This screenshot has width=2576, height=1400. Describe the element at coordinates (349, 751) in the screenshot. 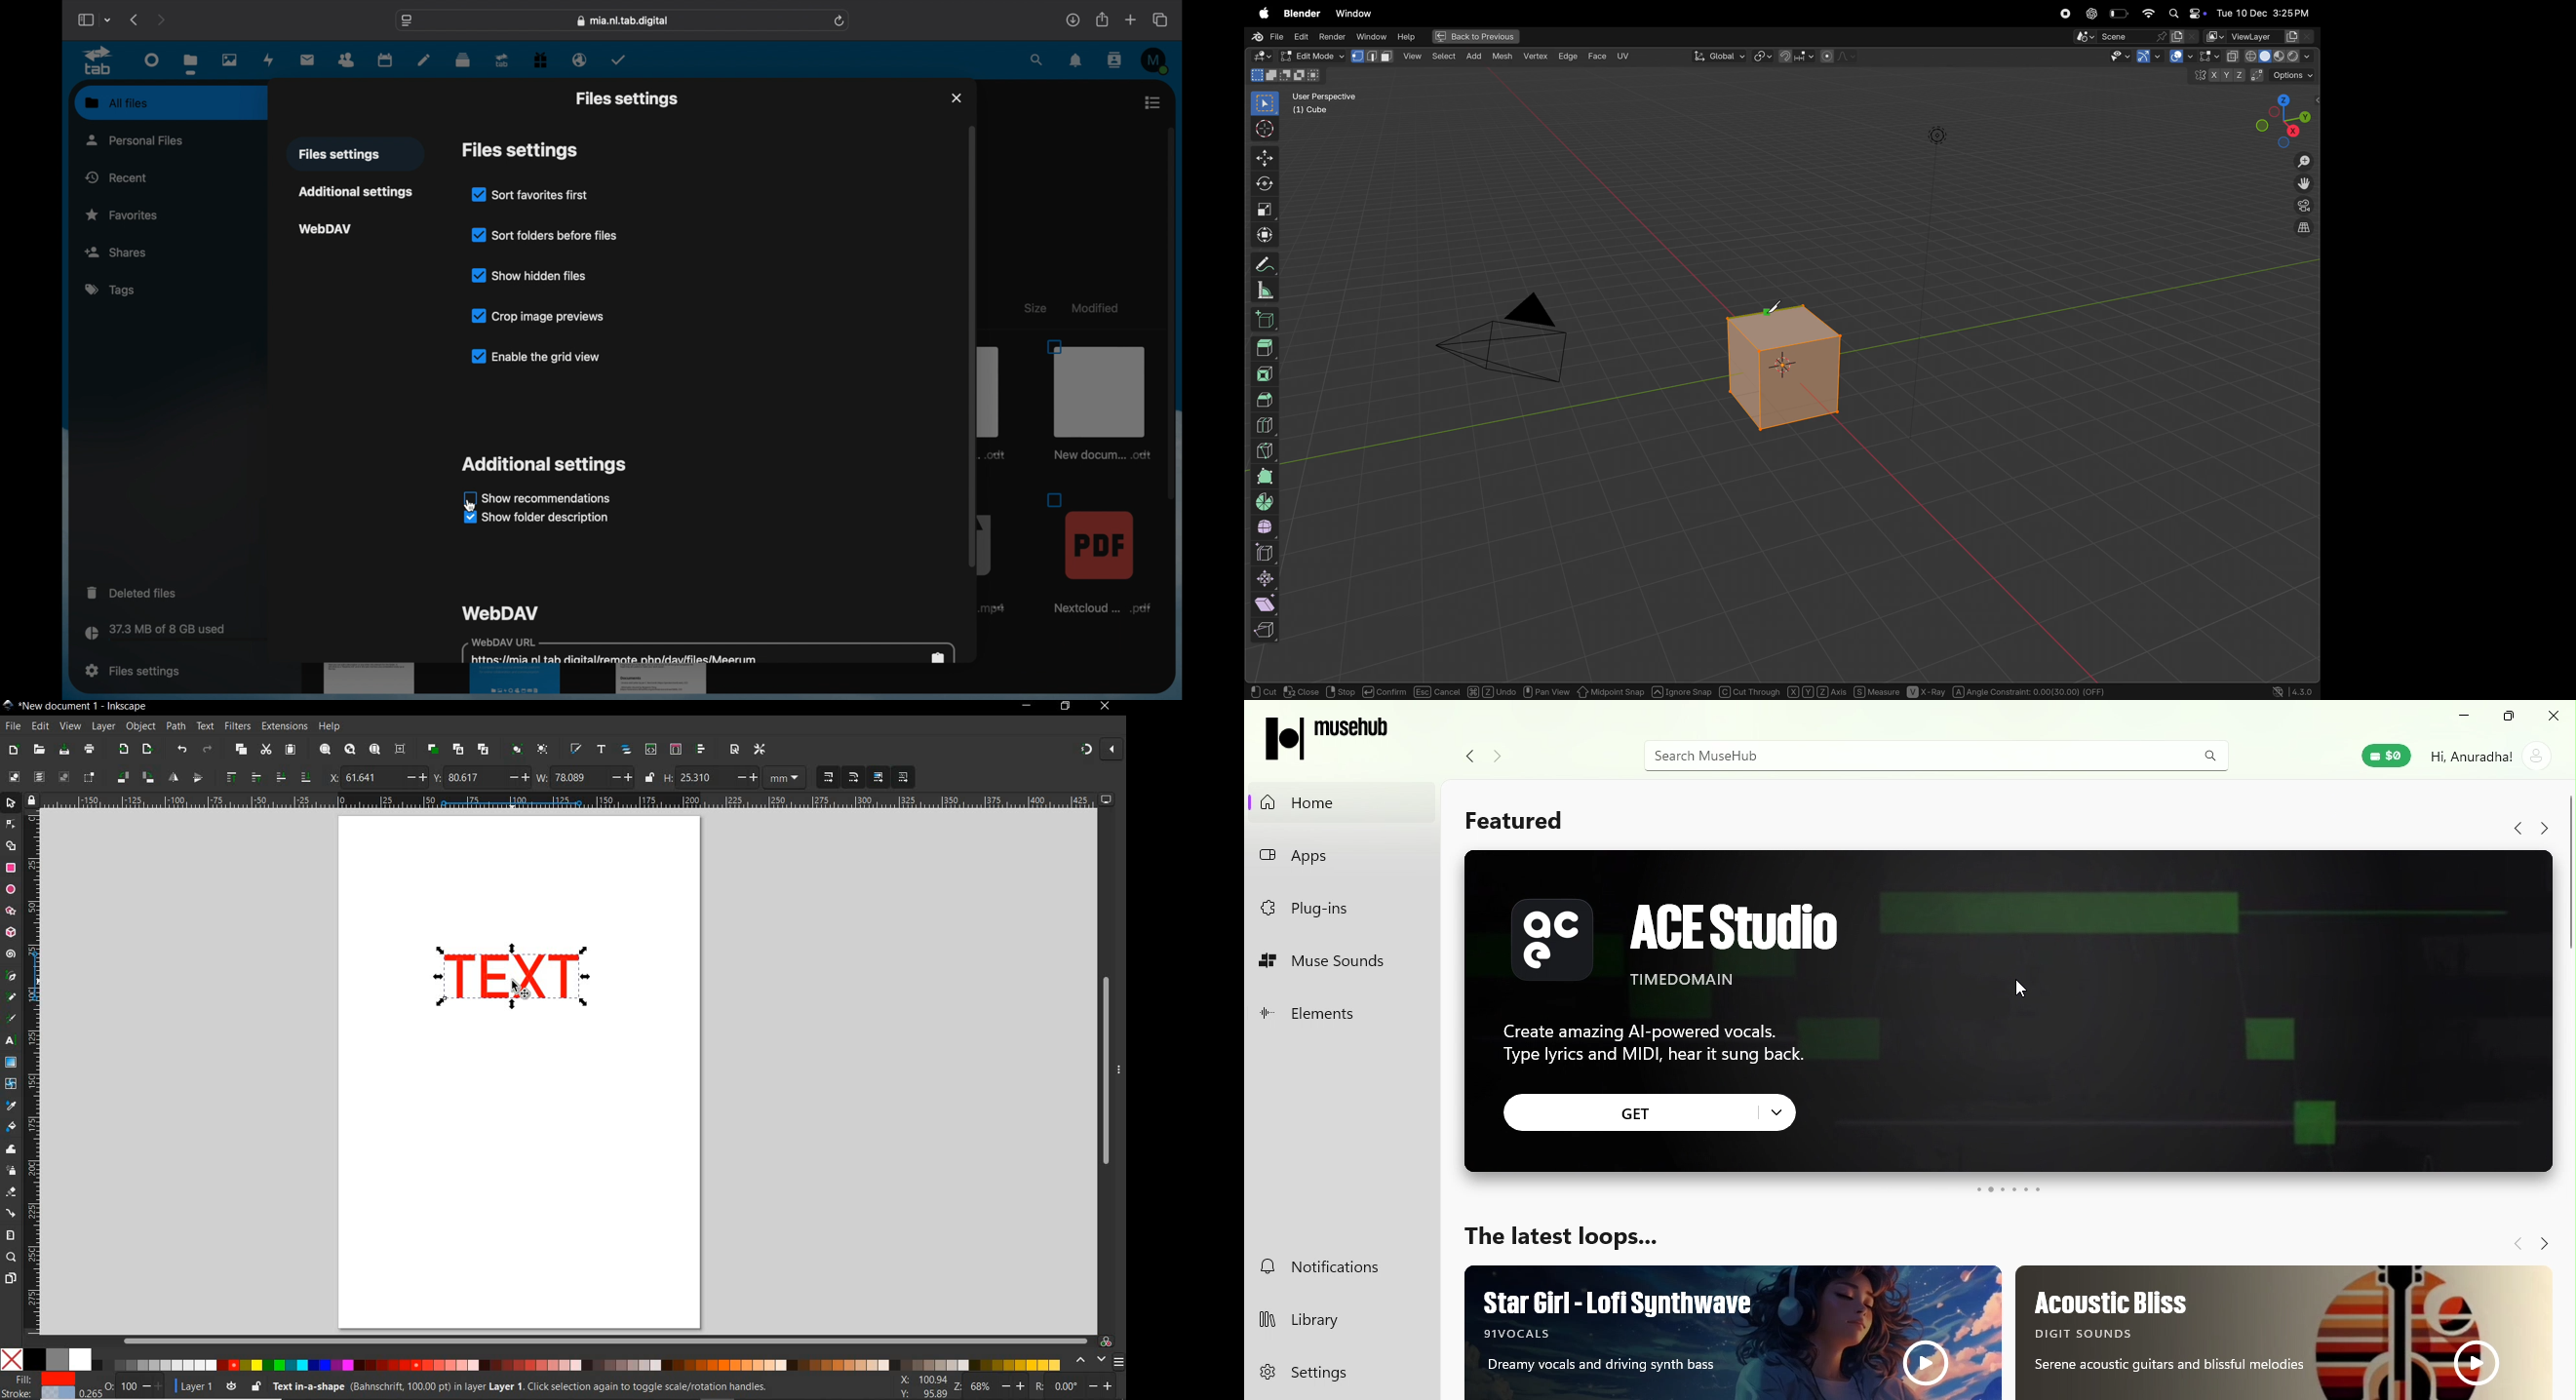

I see `zoom drawing` at that location.